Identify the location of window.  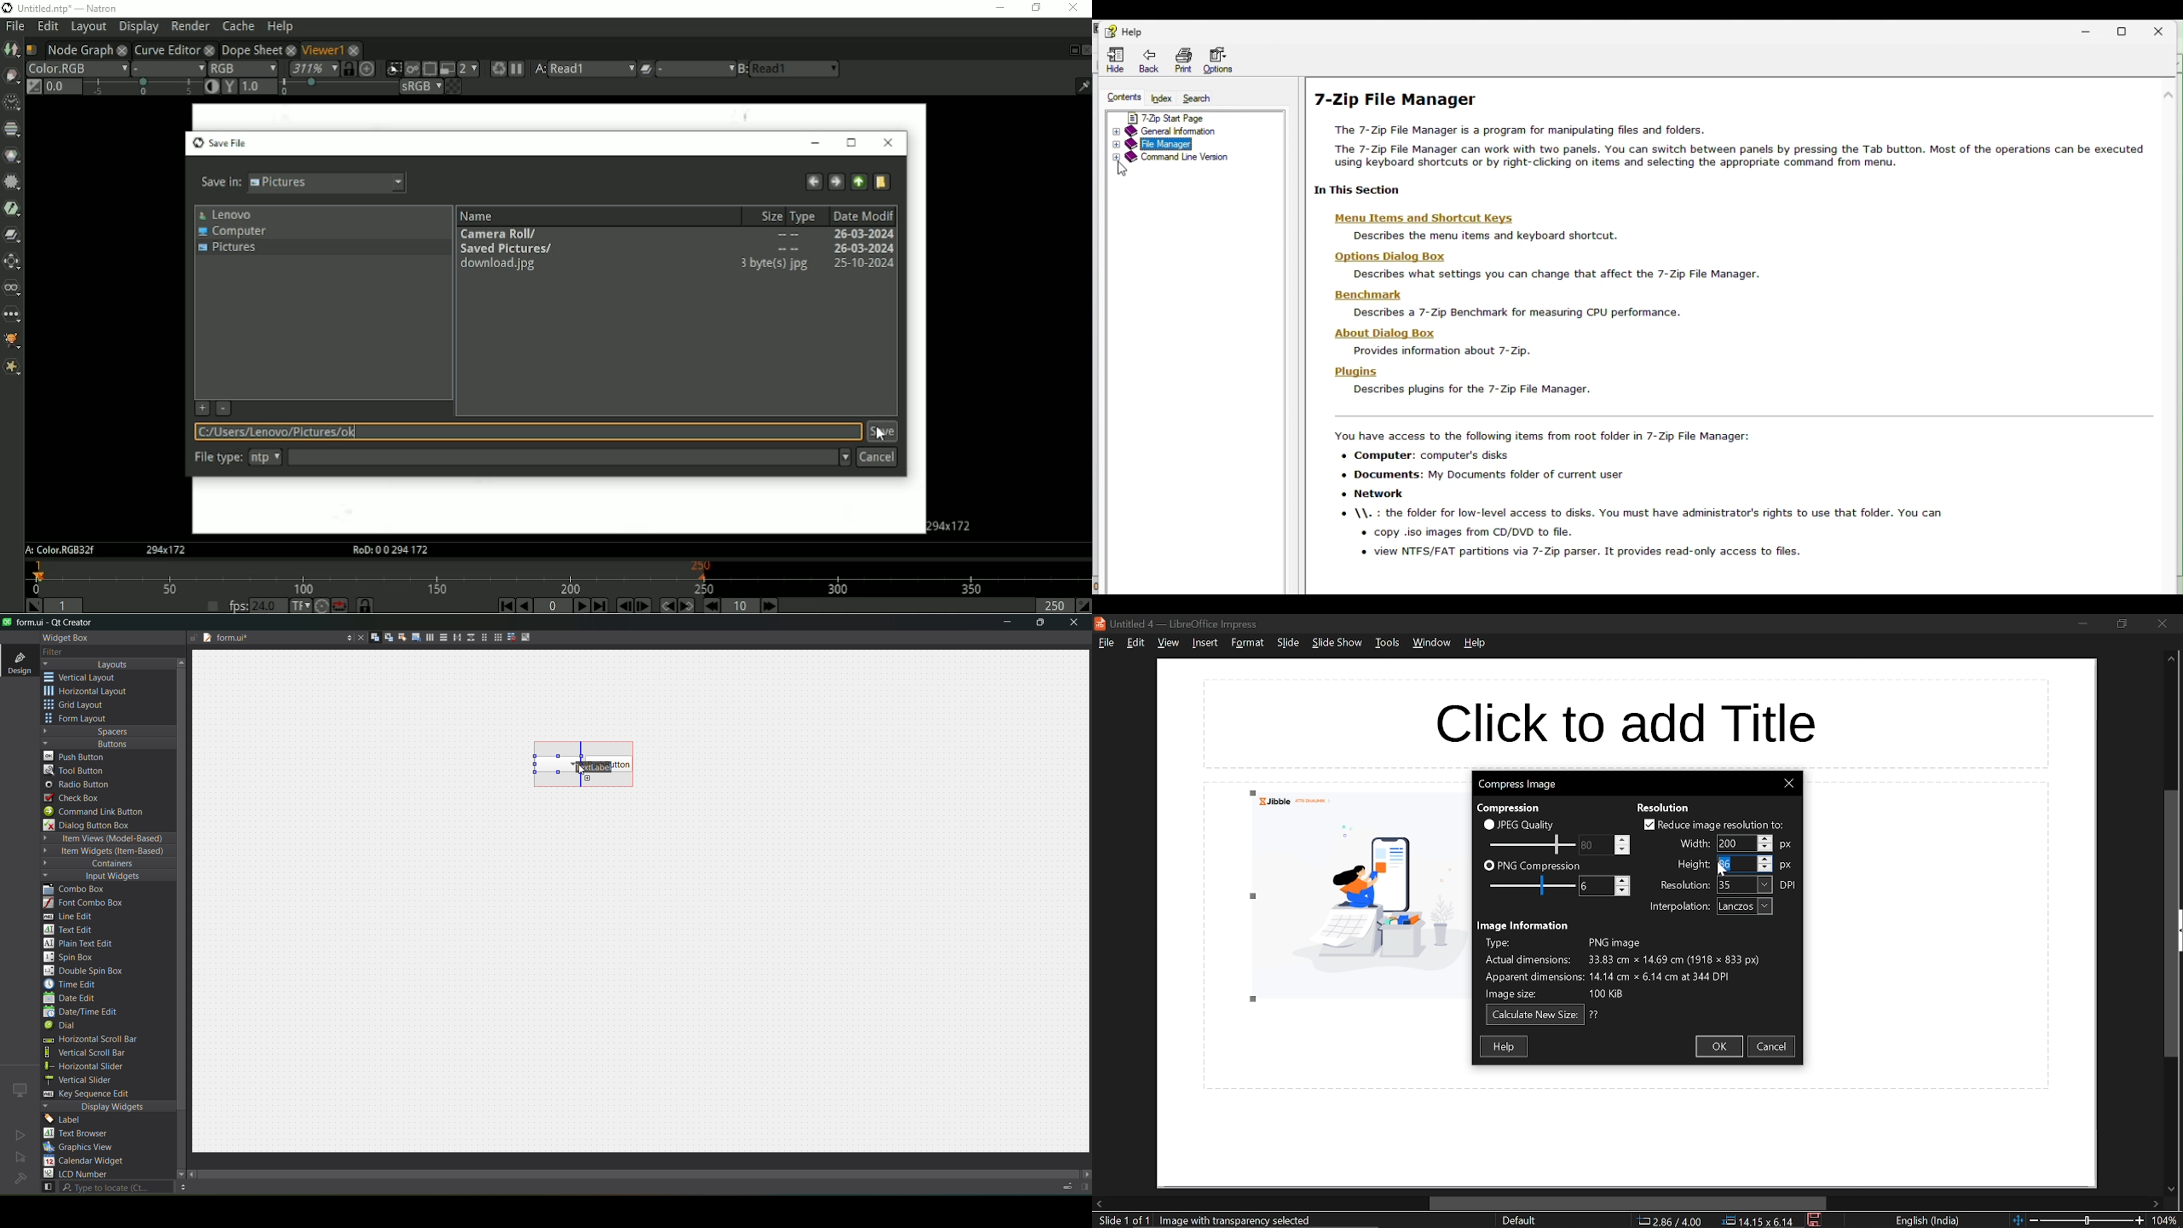
(1434, 643).